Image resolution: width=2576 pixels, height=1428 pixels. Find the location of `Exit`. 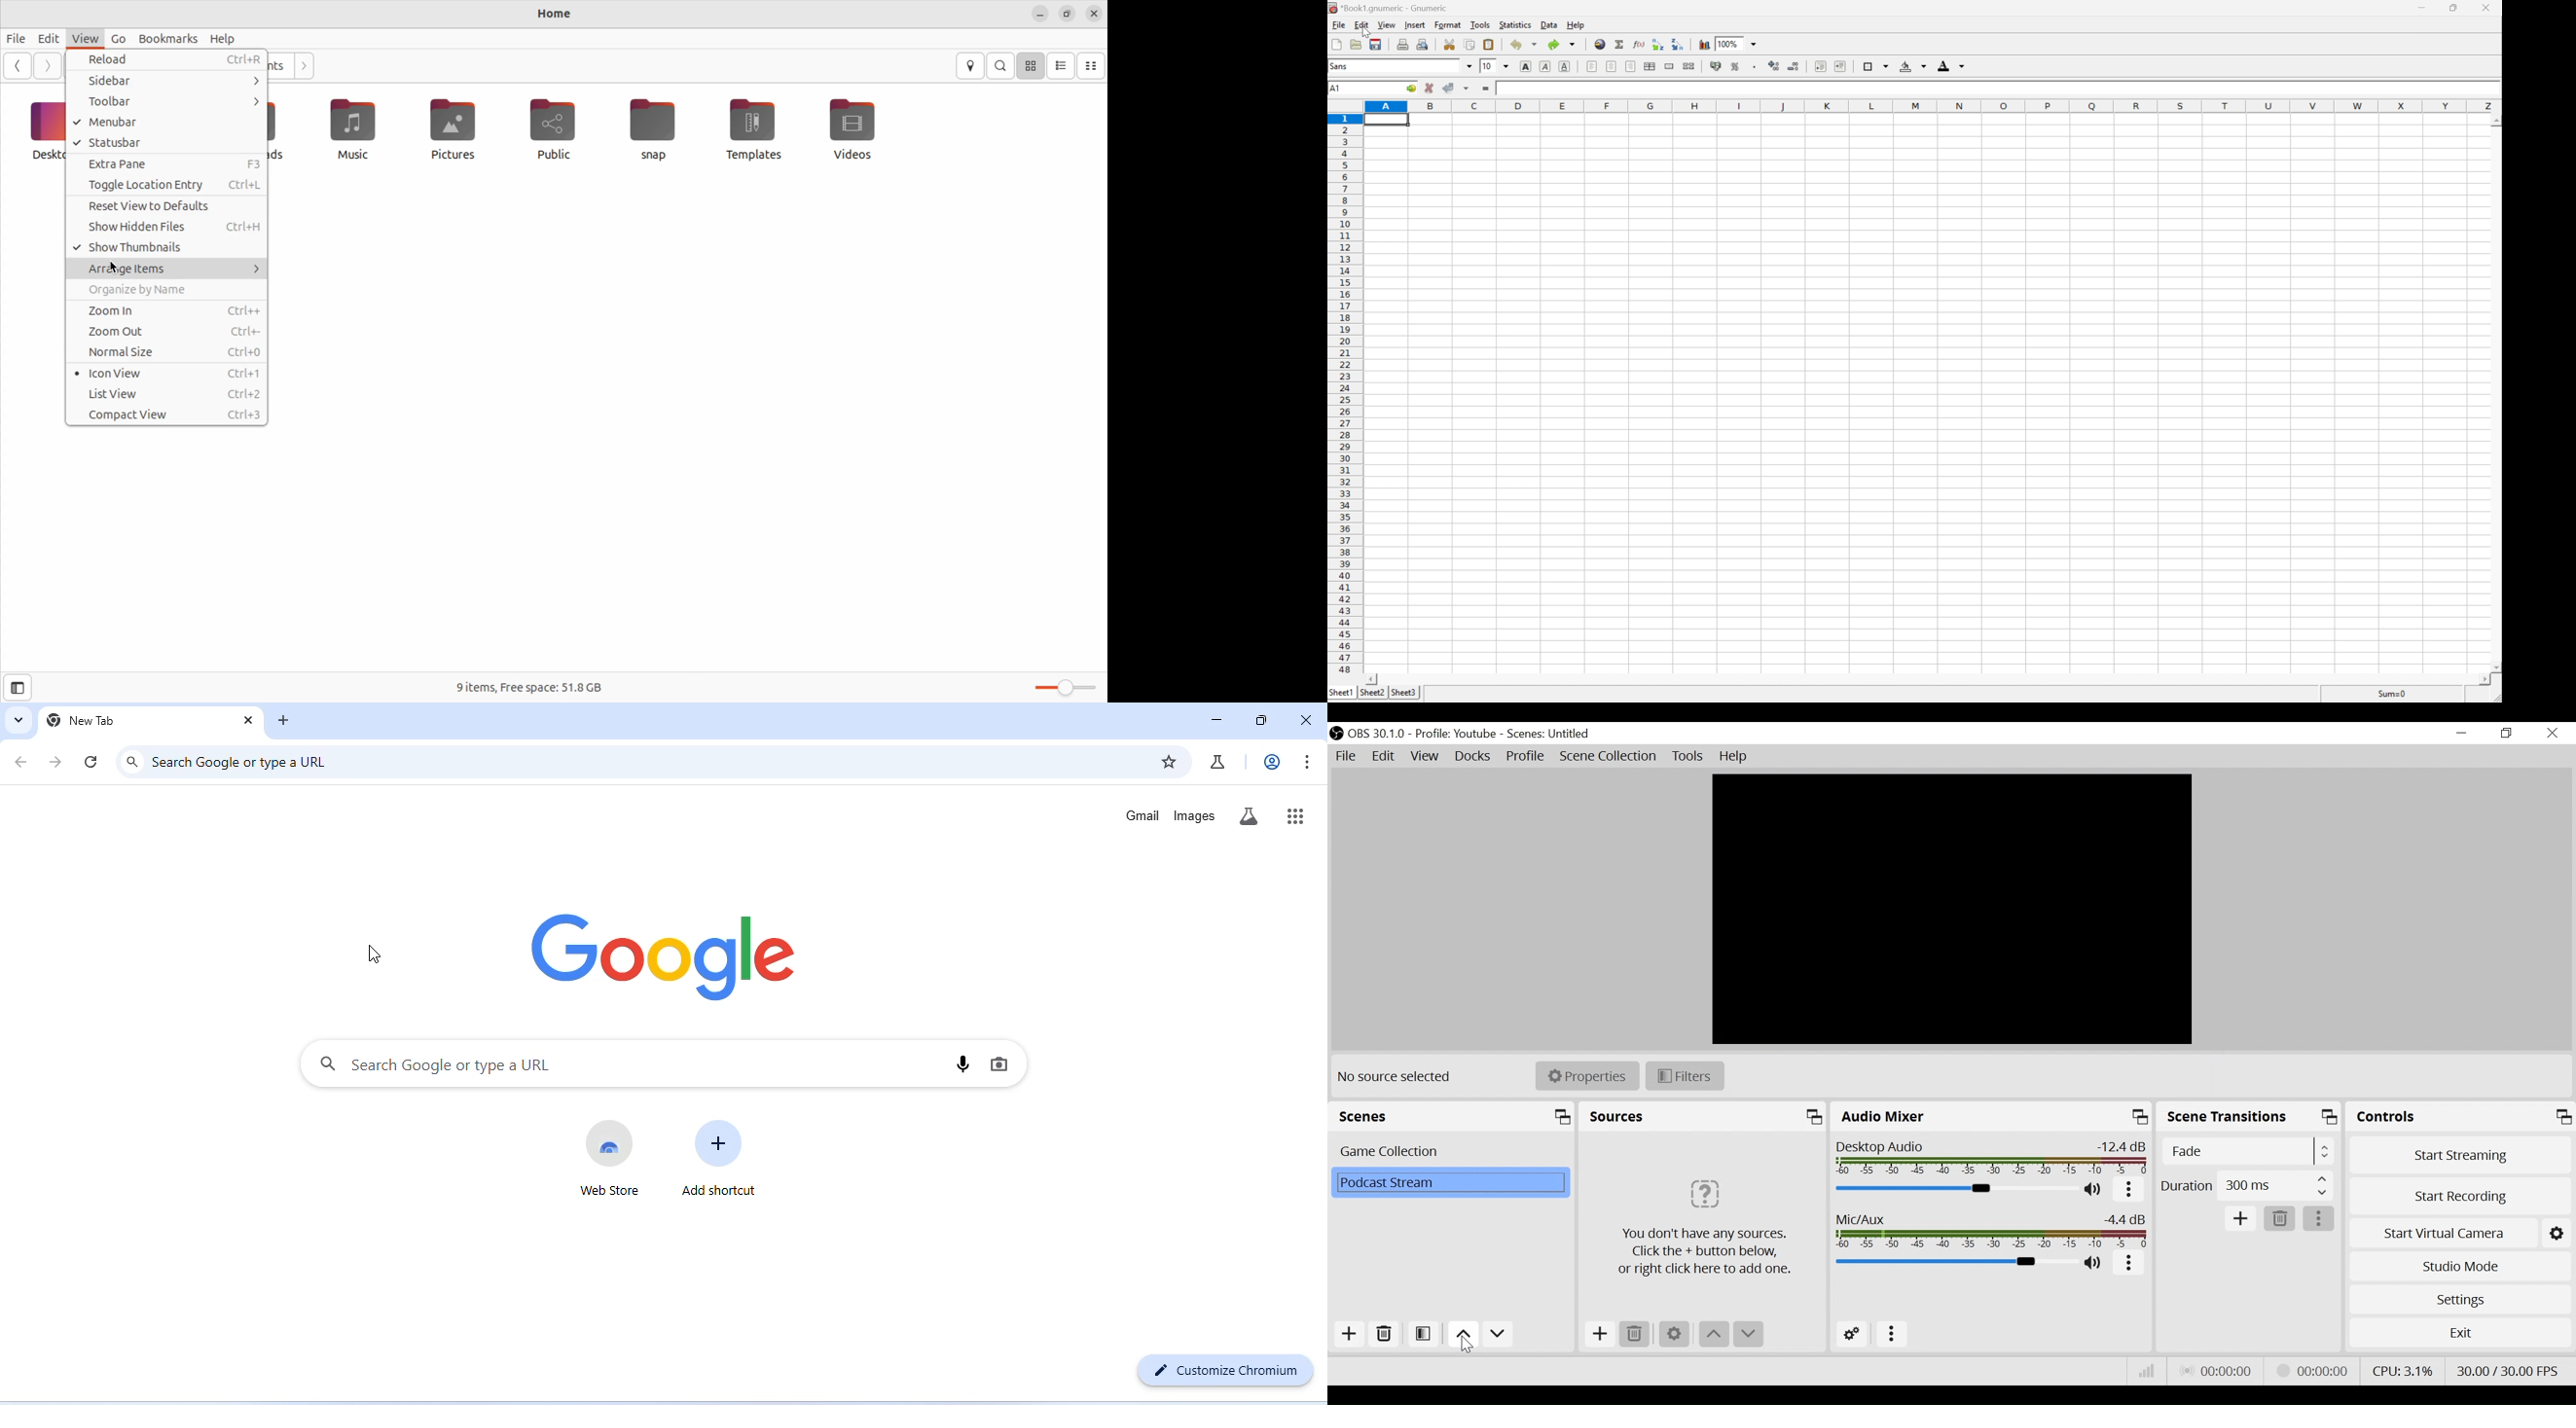

Exit is located at coordinates (2461, 1332).